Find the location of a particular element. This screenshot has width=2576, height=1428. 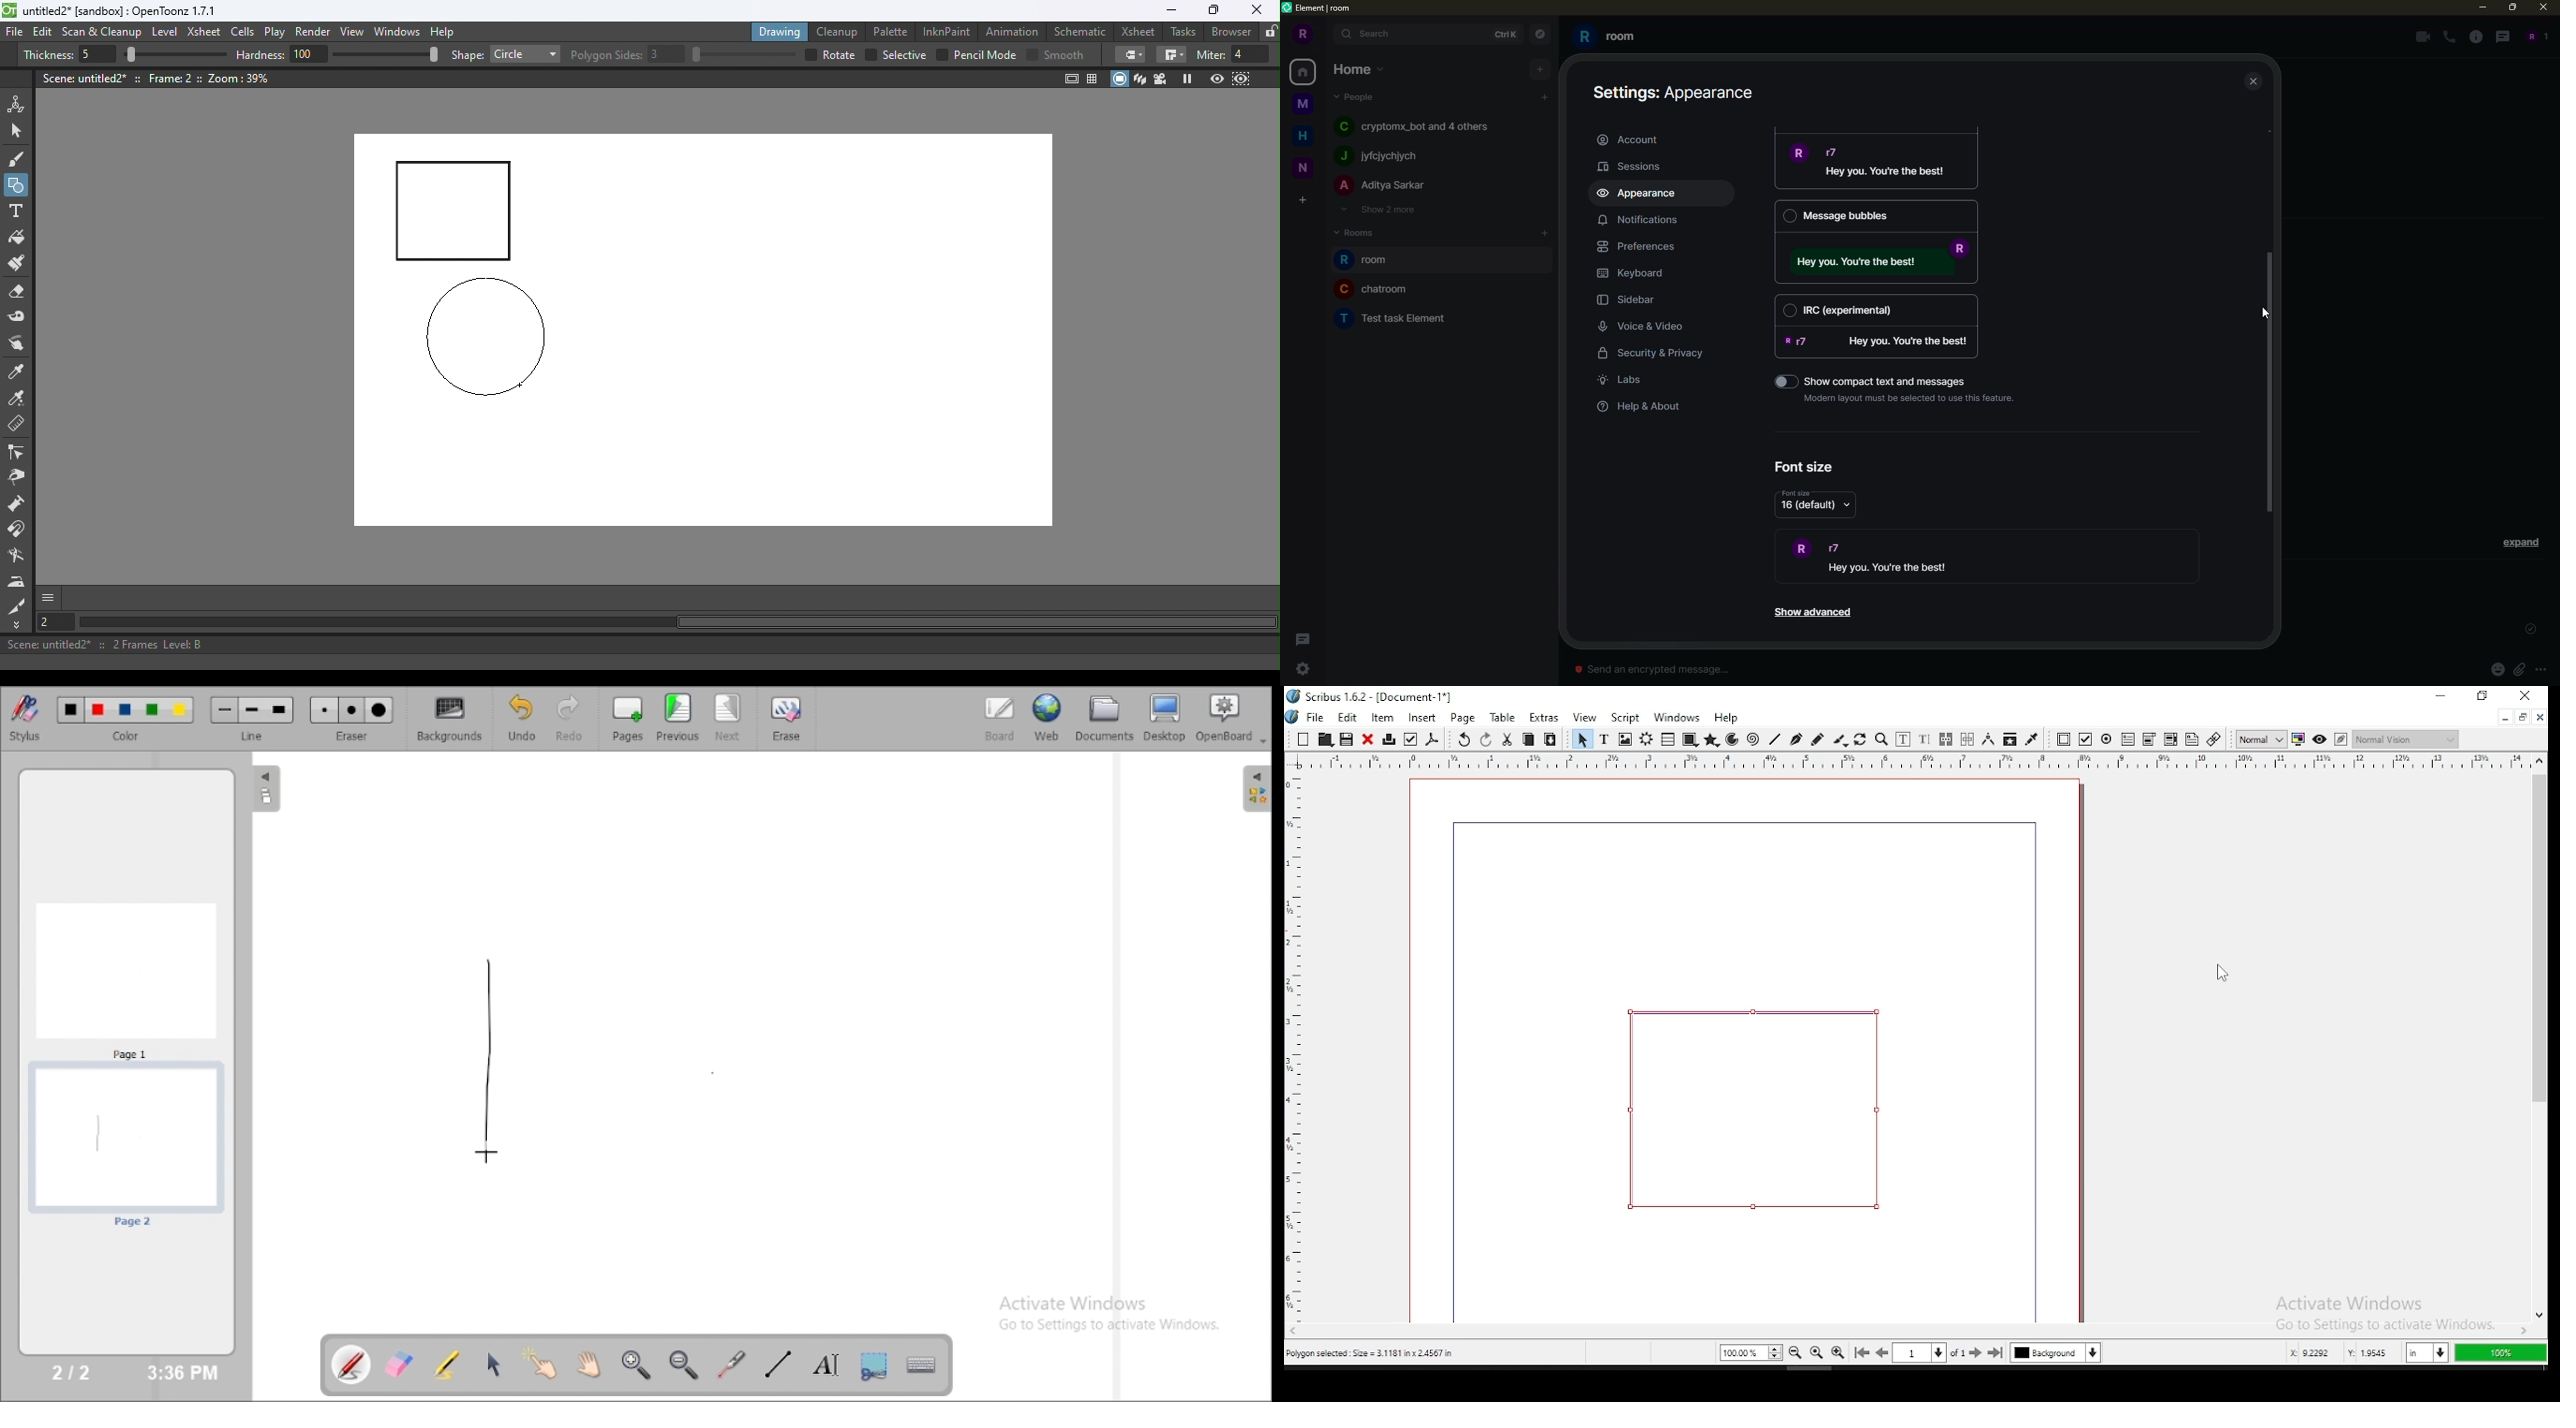

close is located at coordinates (2255, 83).